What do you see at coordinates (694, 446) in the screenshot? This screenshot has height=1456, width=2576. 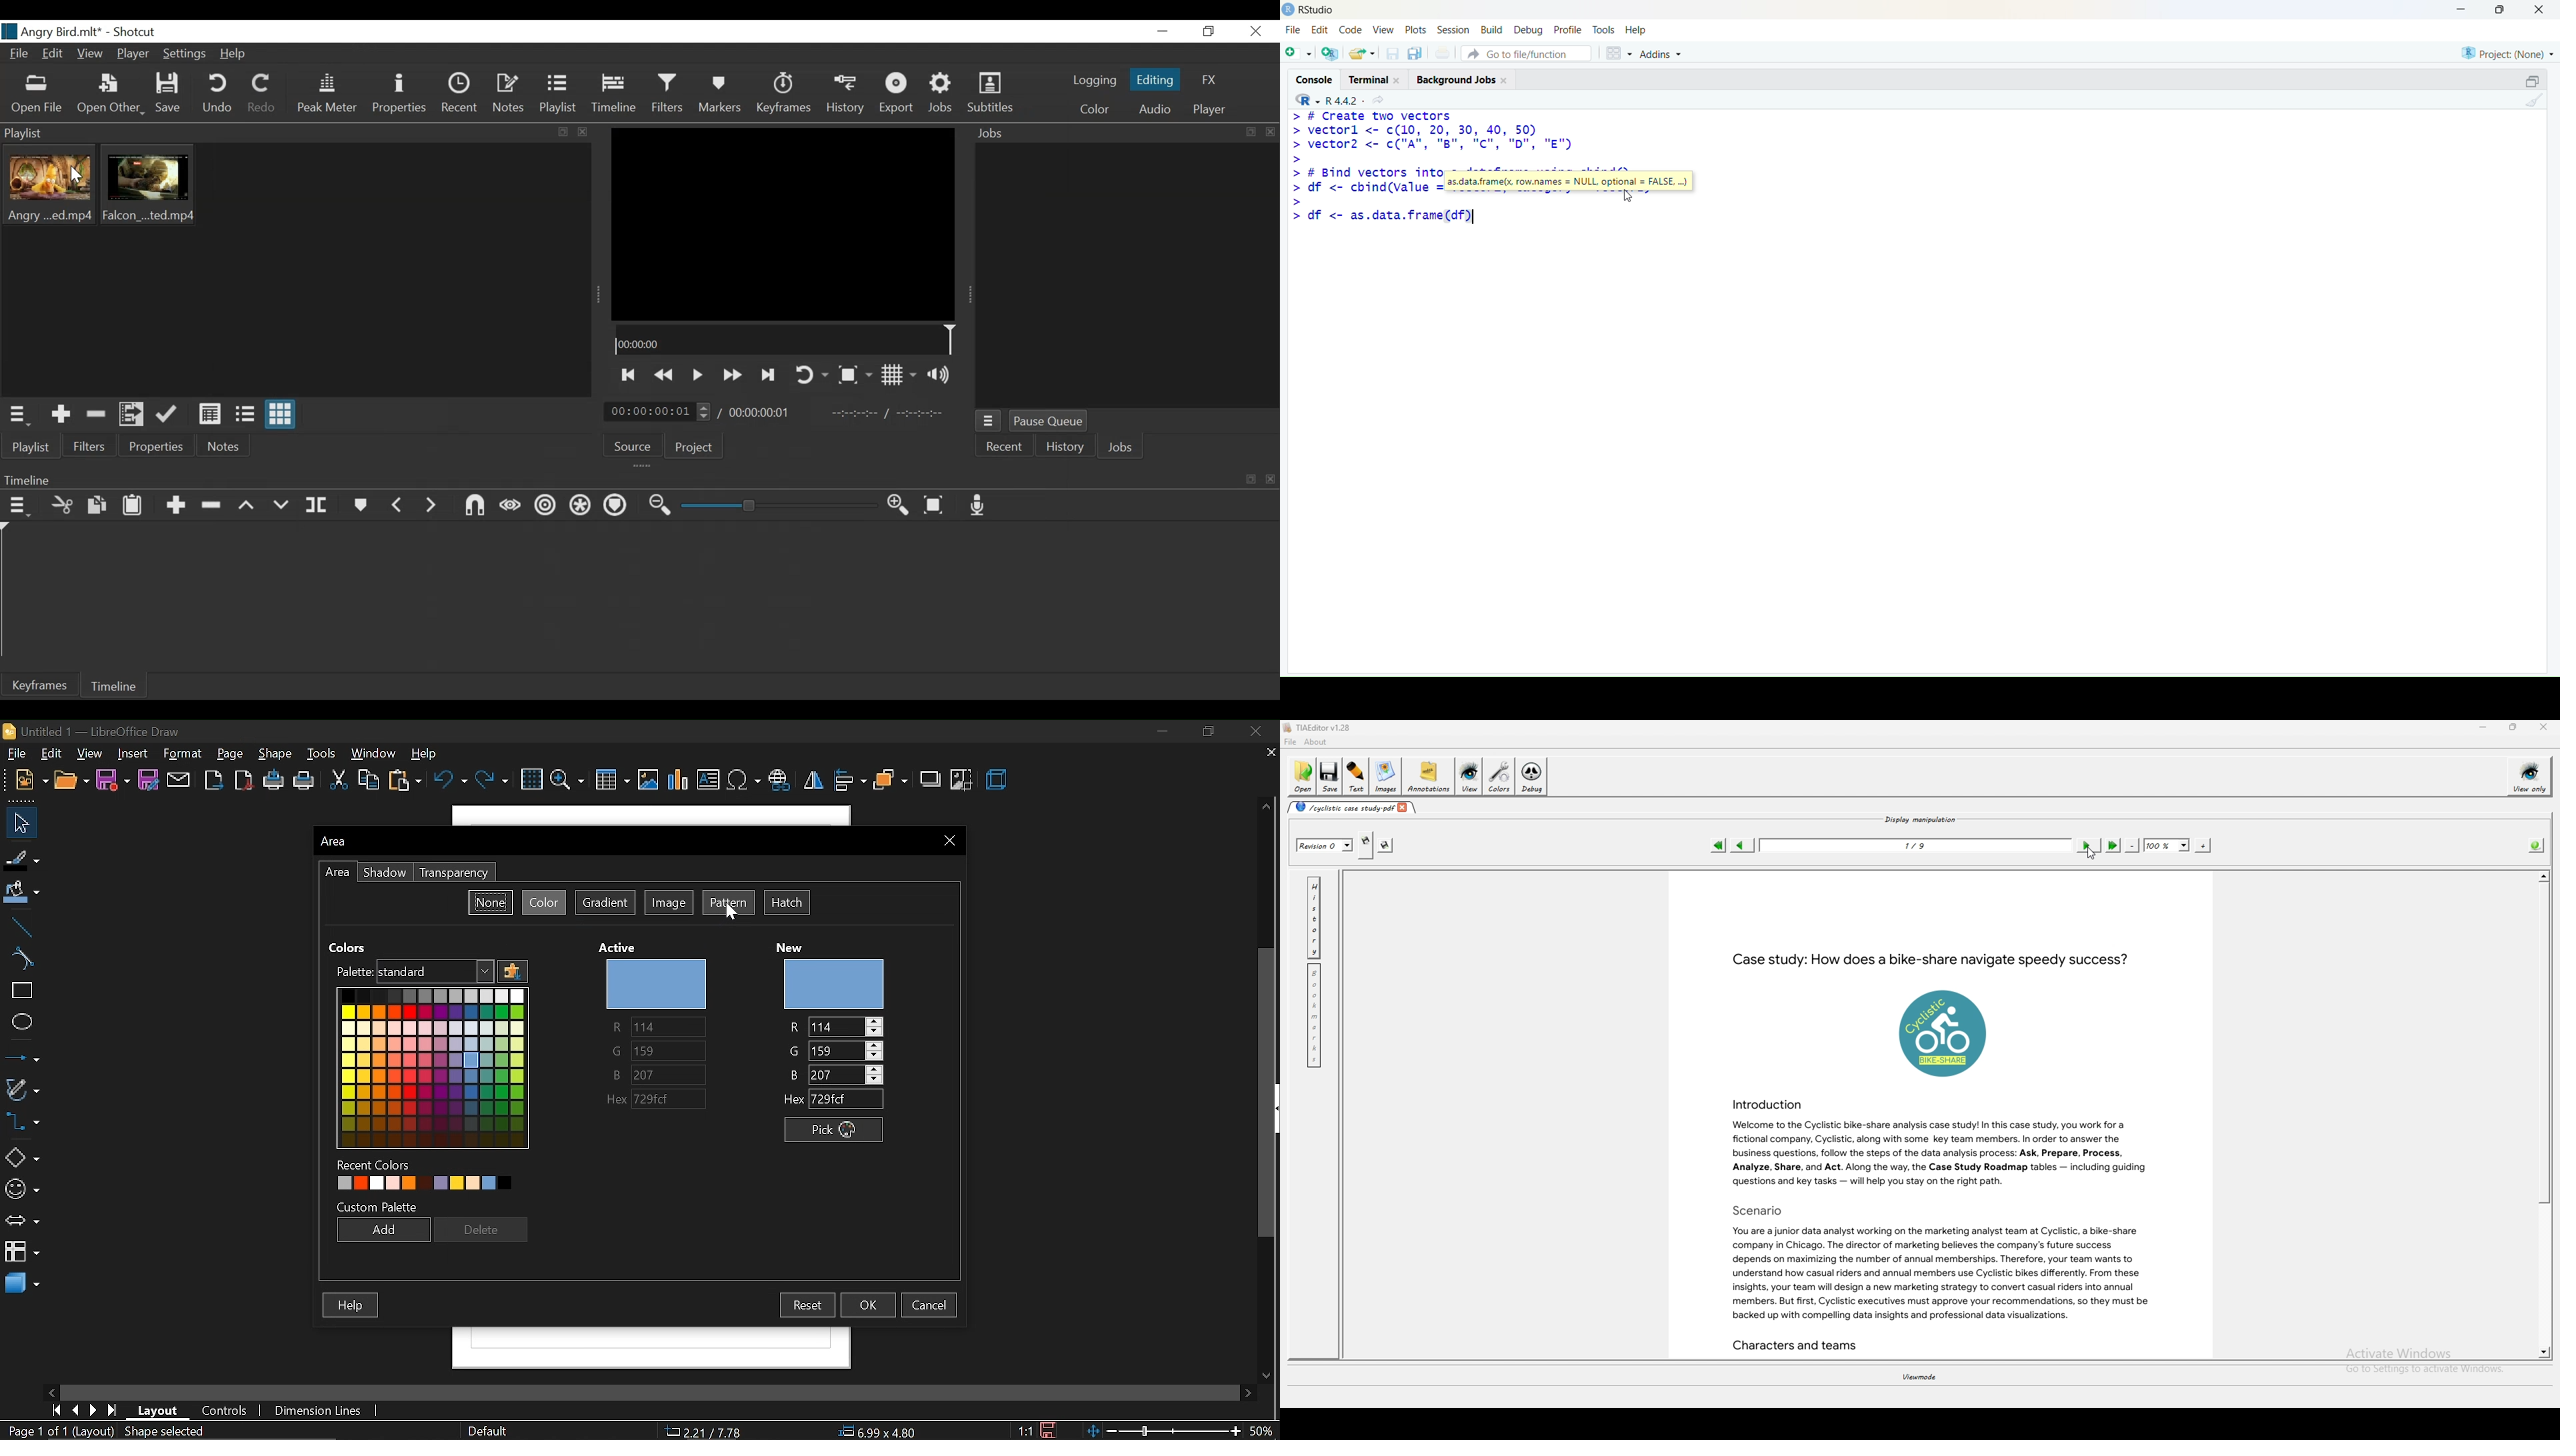 I see `Project` at bounding box center [694, 446].